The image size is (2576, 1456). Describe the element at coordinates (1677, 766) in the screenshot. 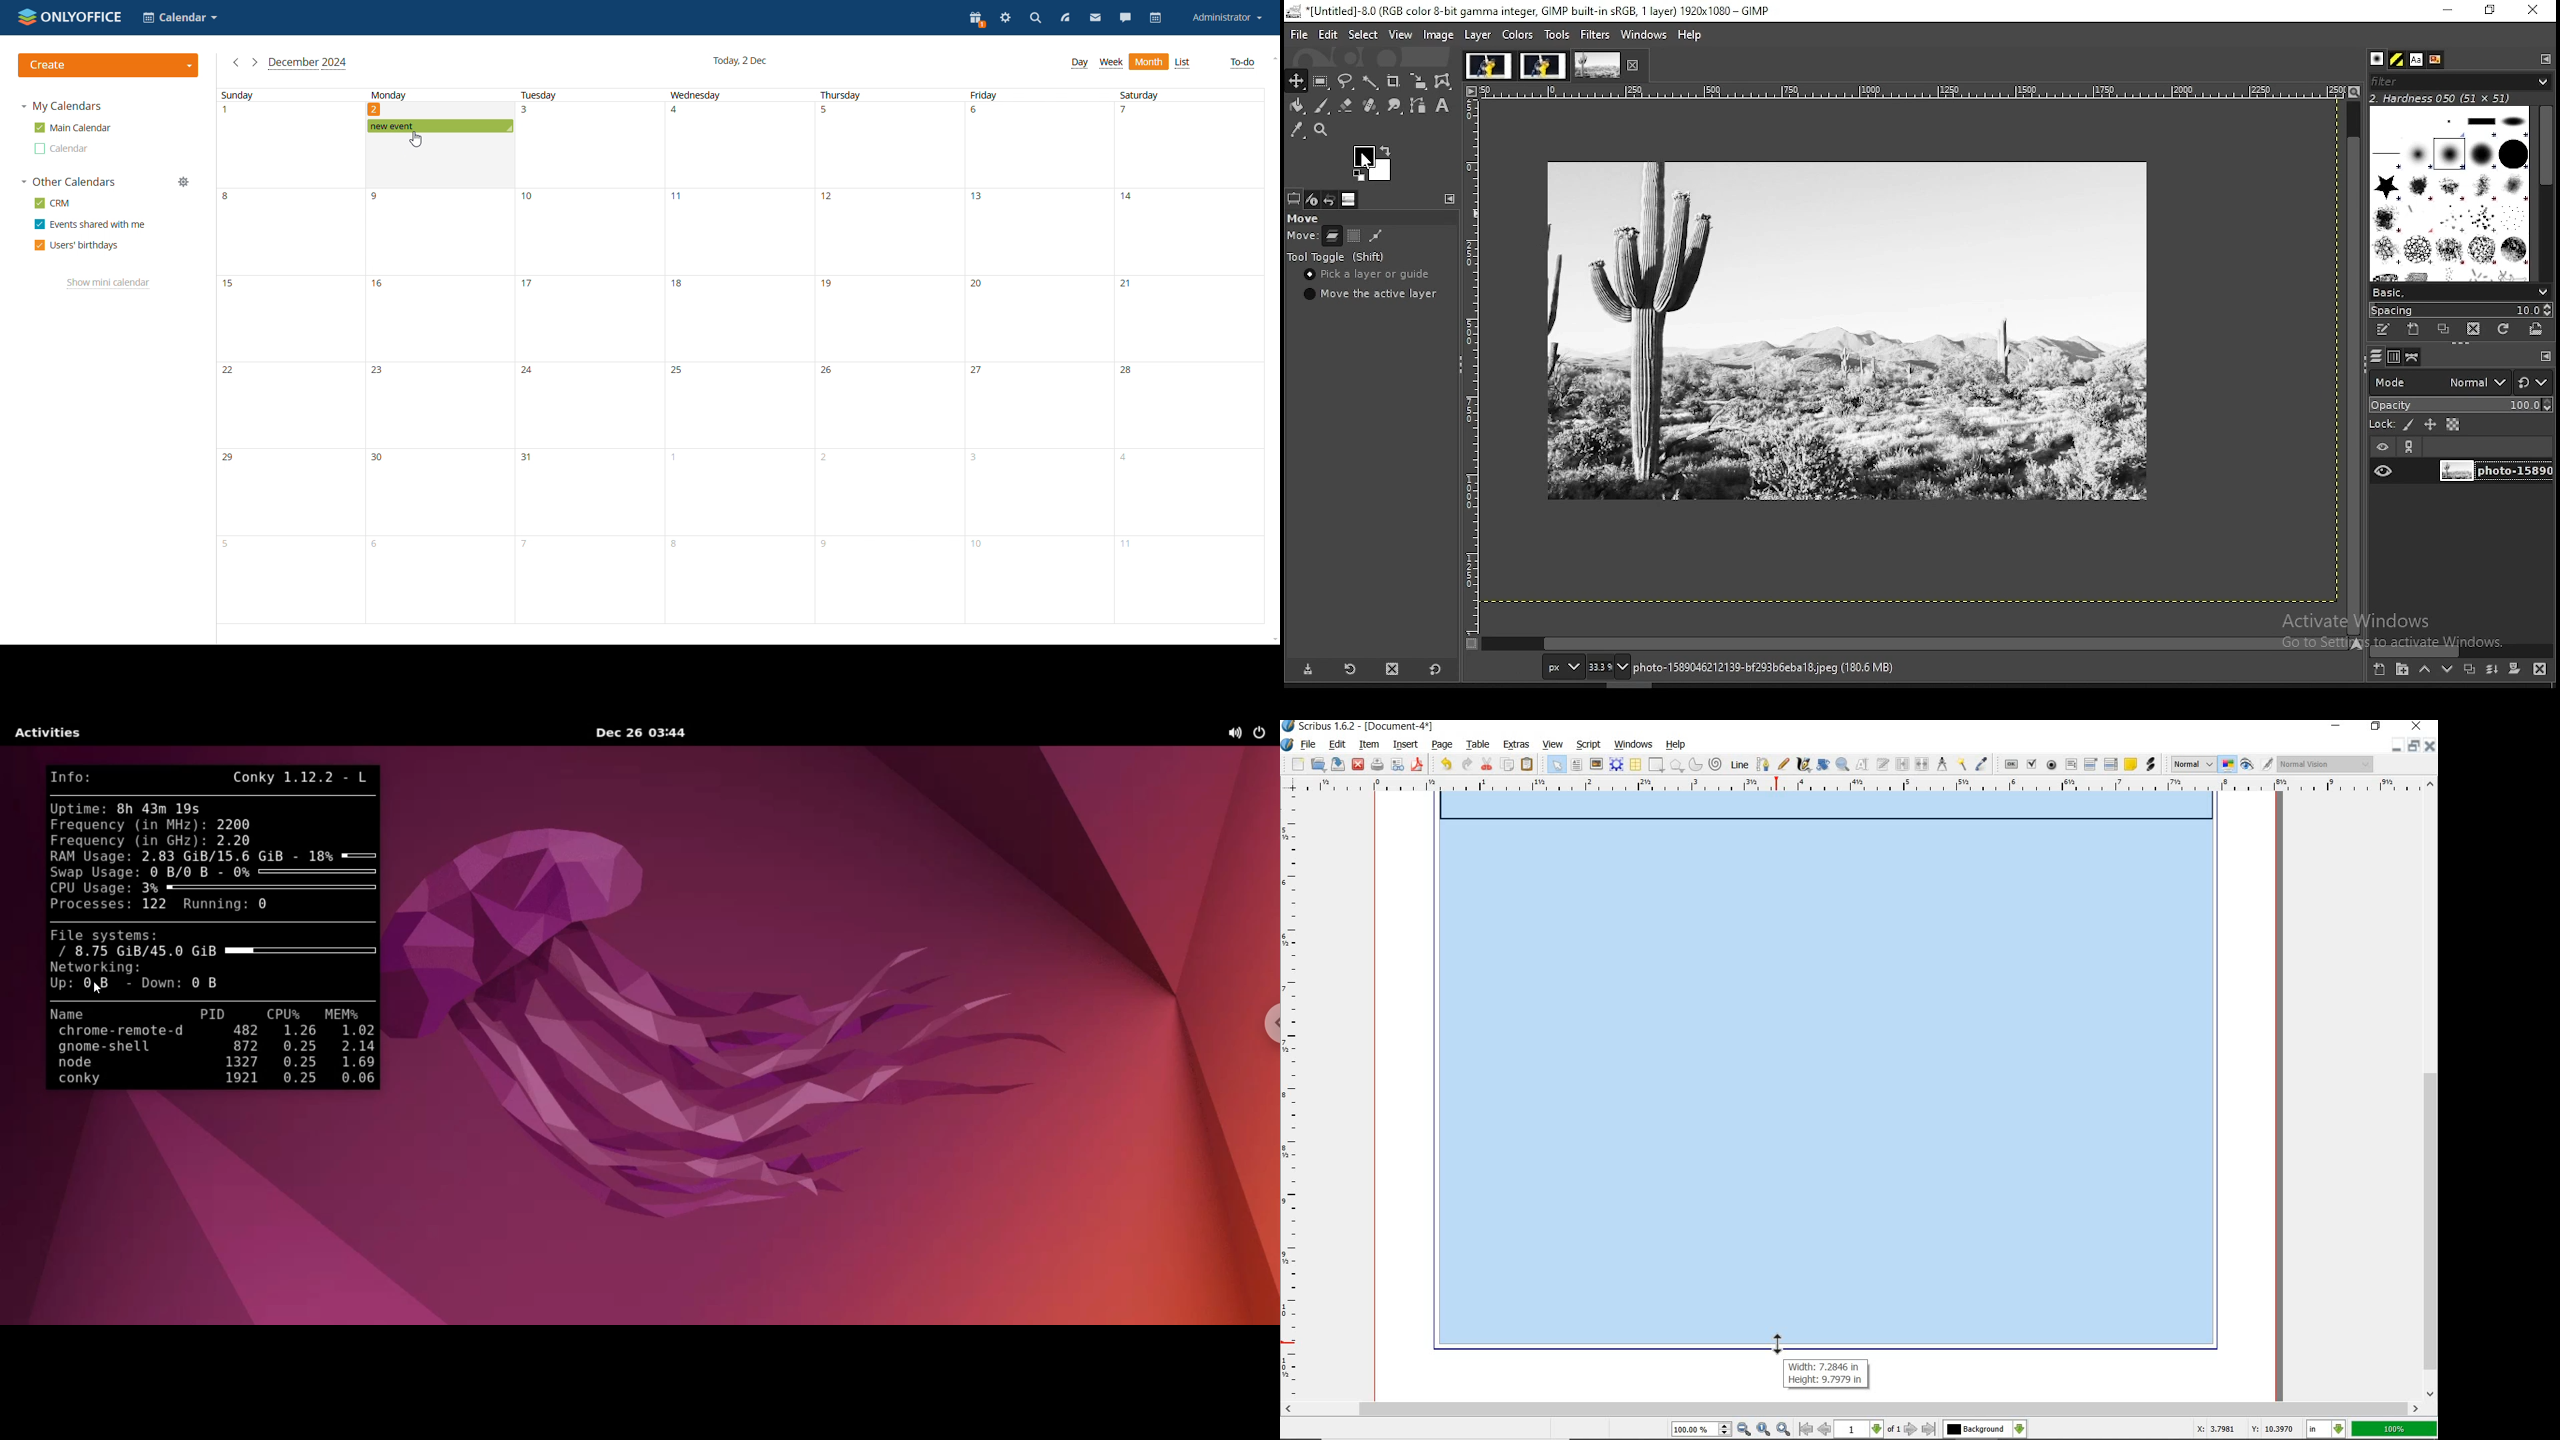

I see `polygon` at that location.